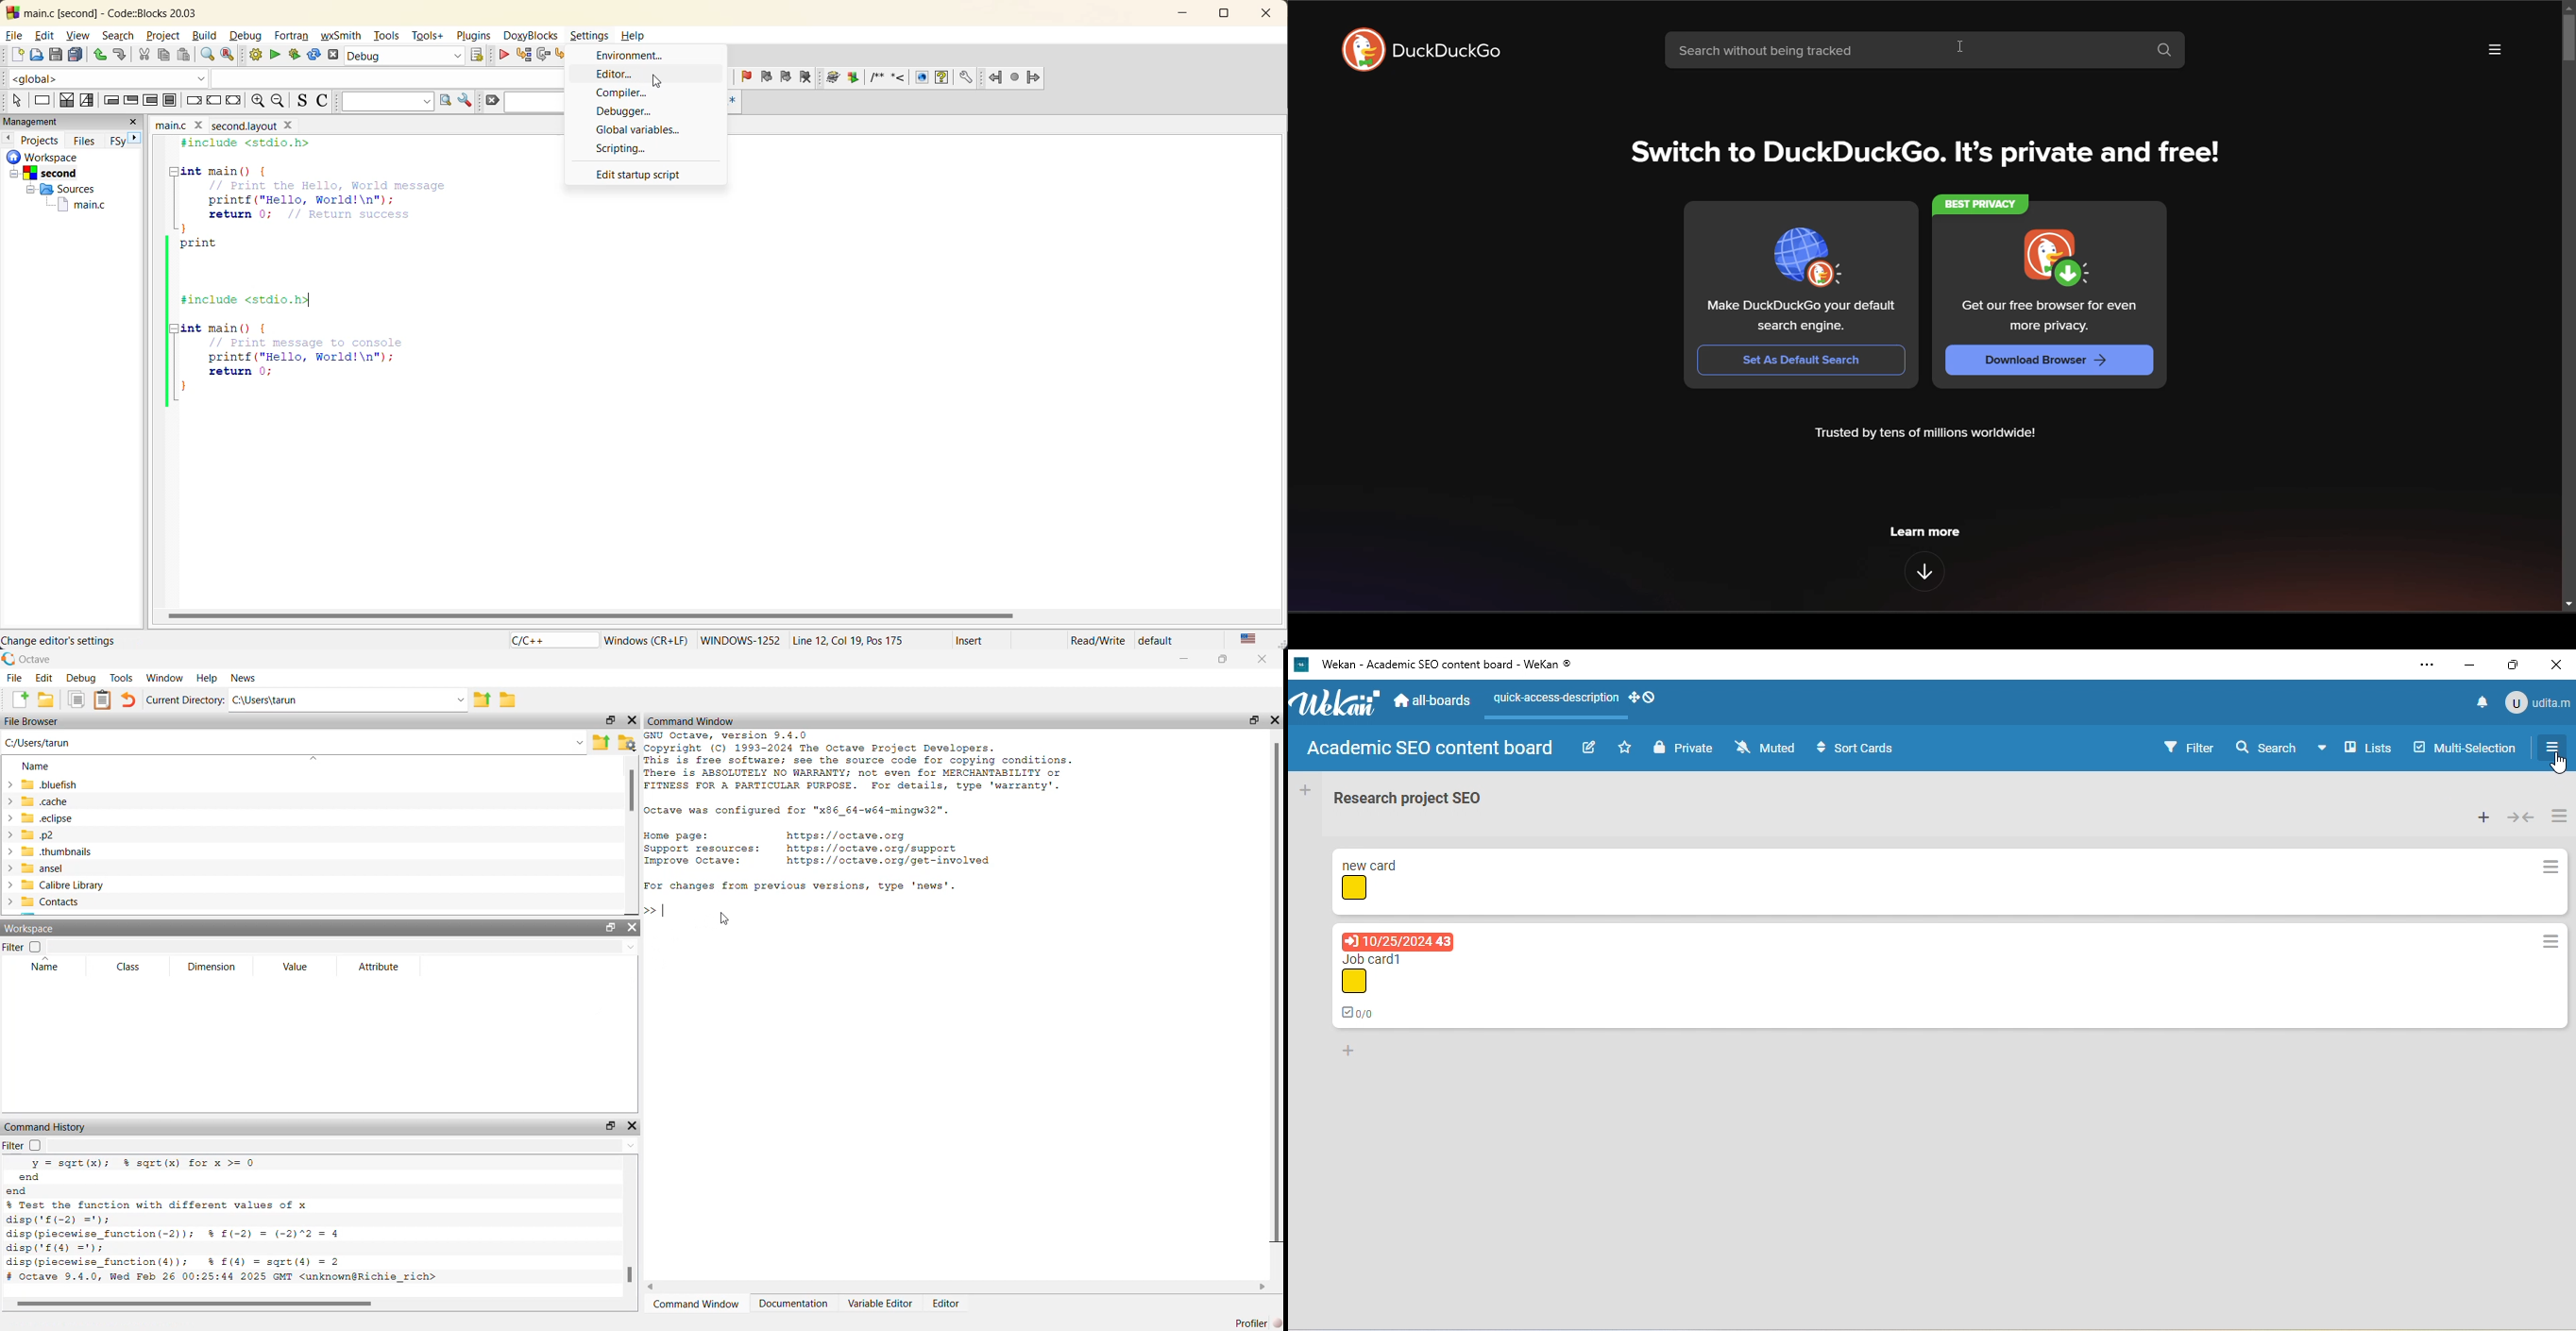  Describe the element at coordinates (1248, 640) in the screenshot. I see `text language` at that location.